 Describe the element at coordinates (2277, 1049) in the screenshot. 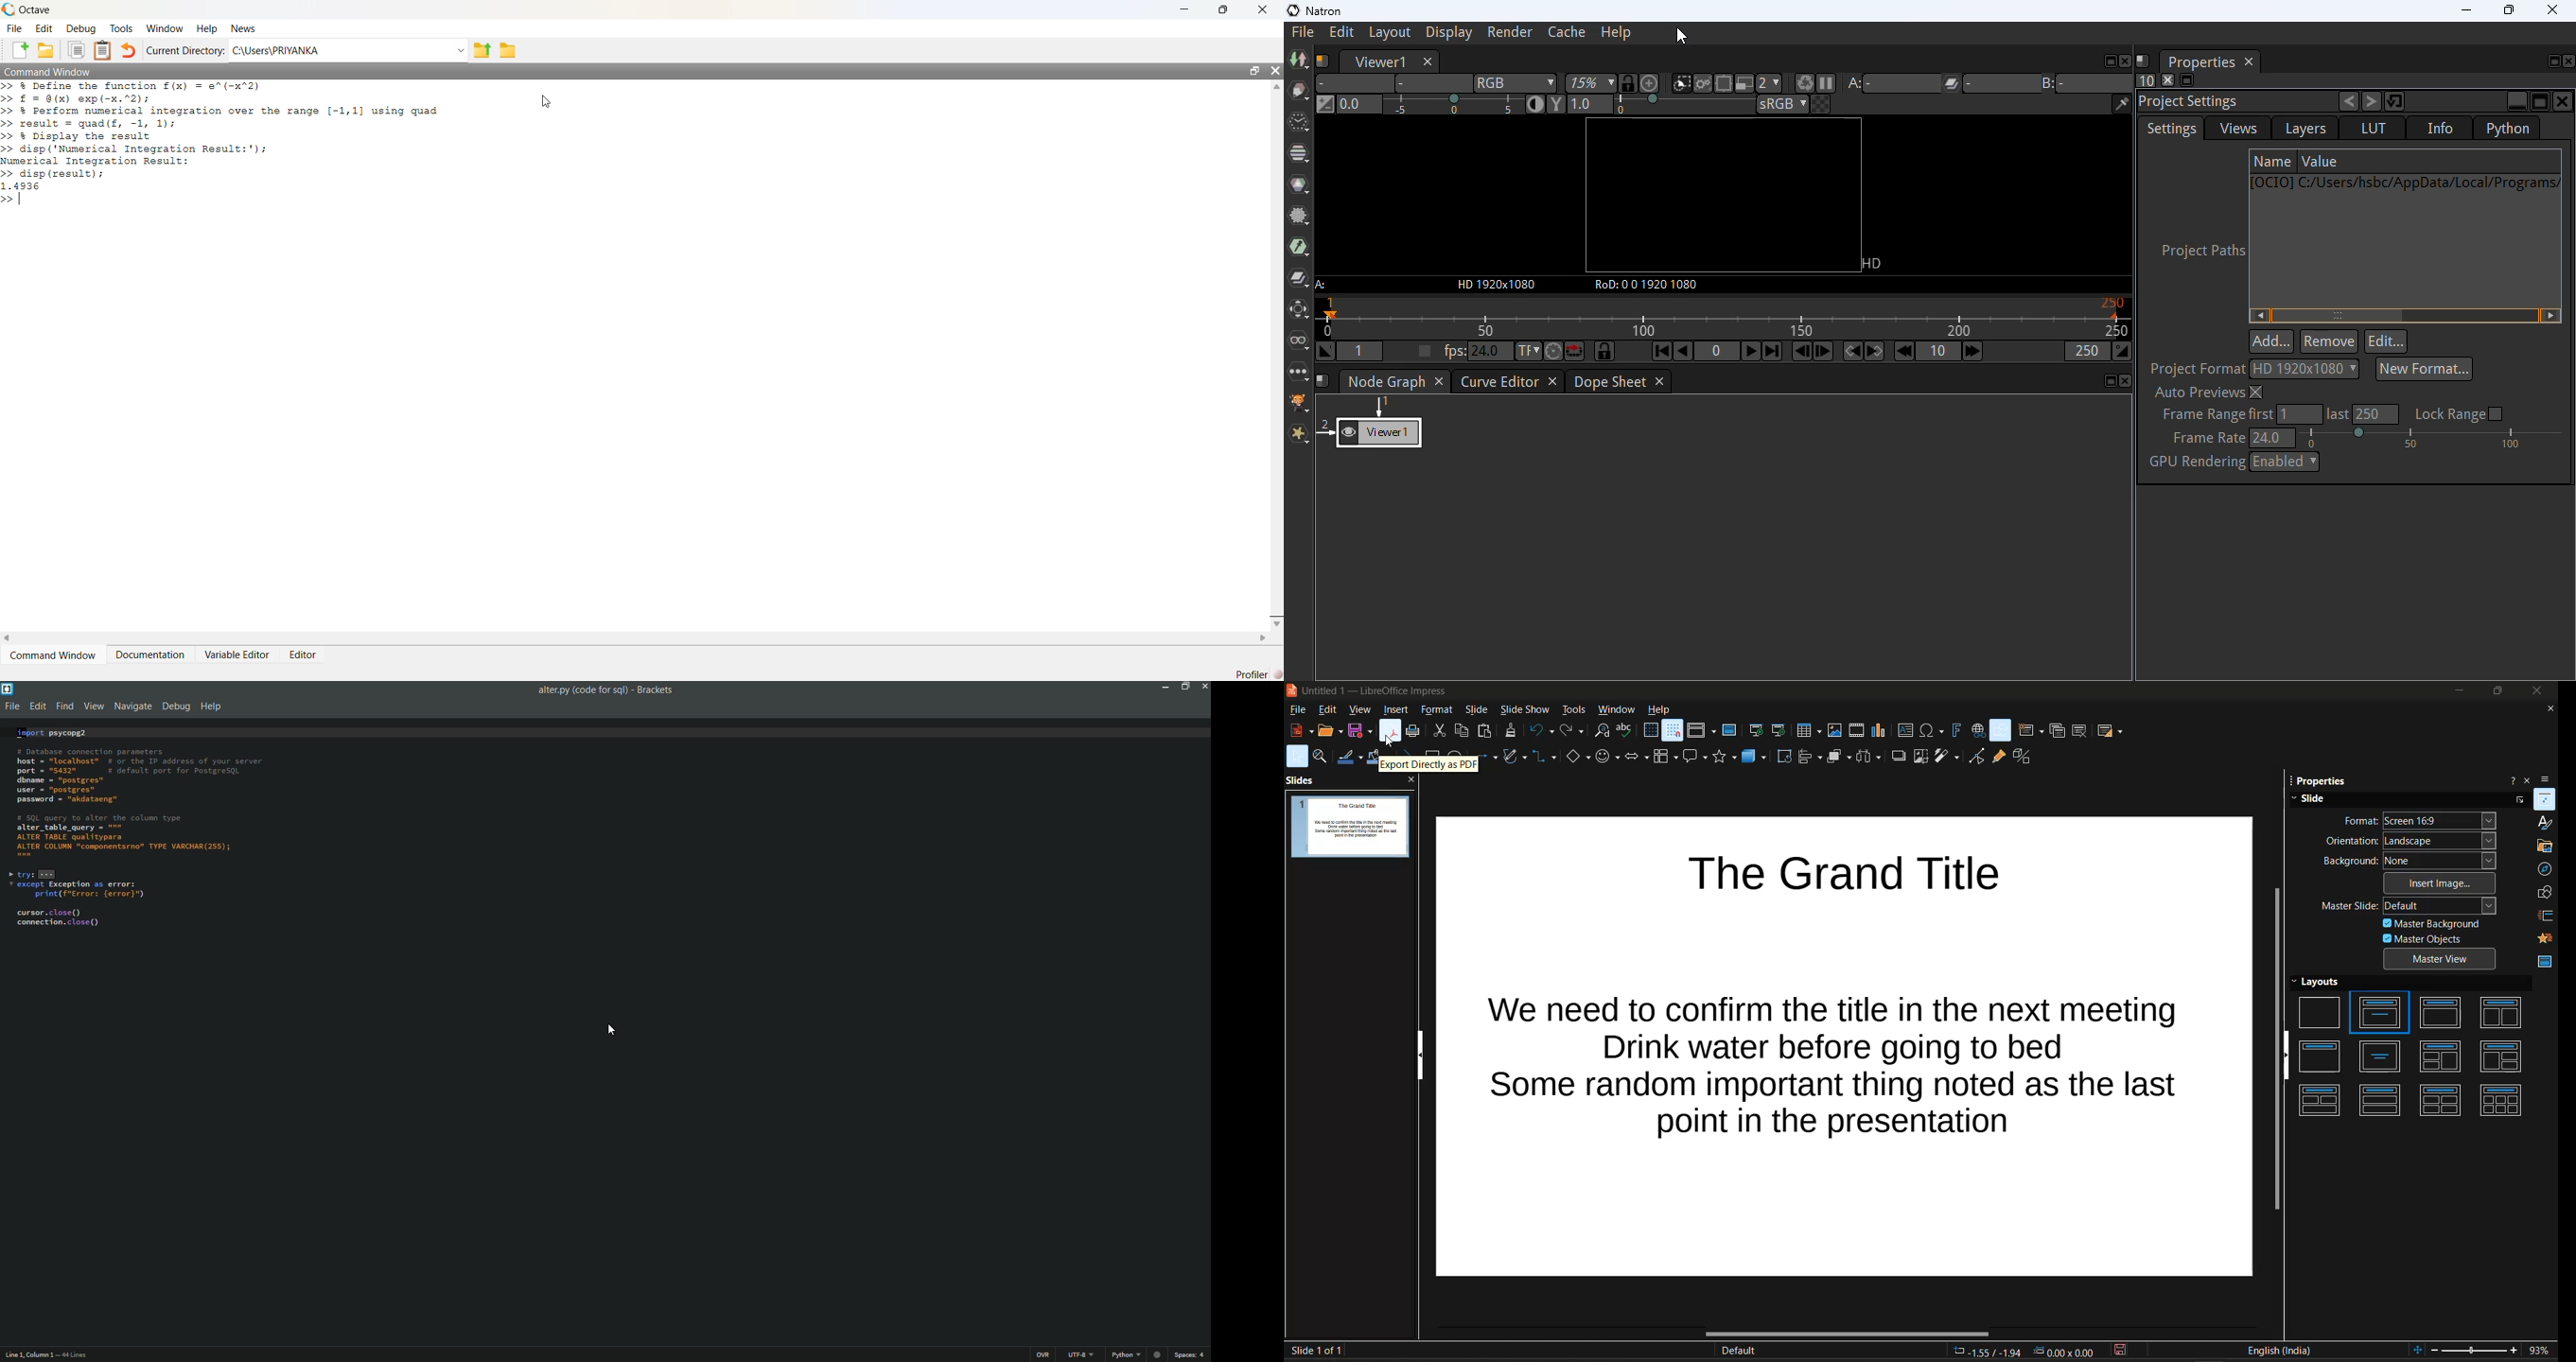

I see `vertical scroll bar` at that location.